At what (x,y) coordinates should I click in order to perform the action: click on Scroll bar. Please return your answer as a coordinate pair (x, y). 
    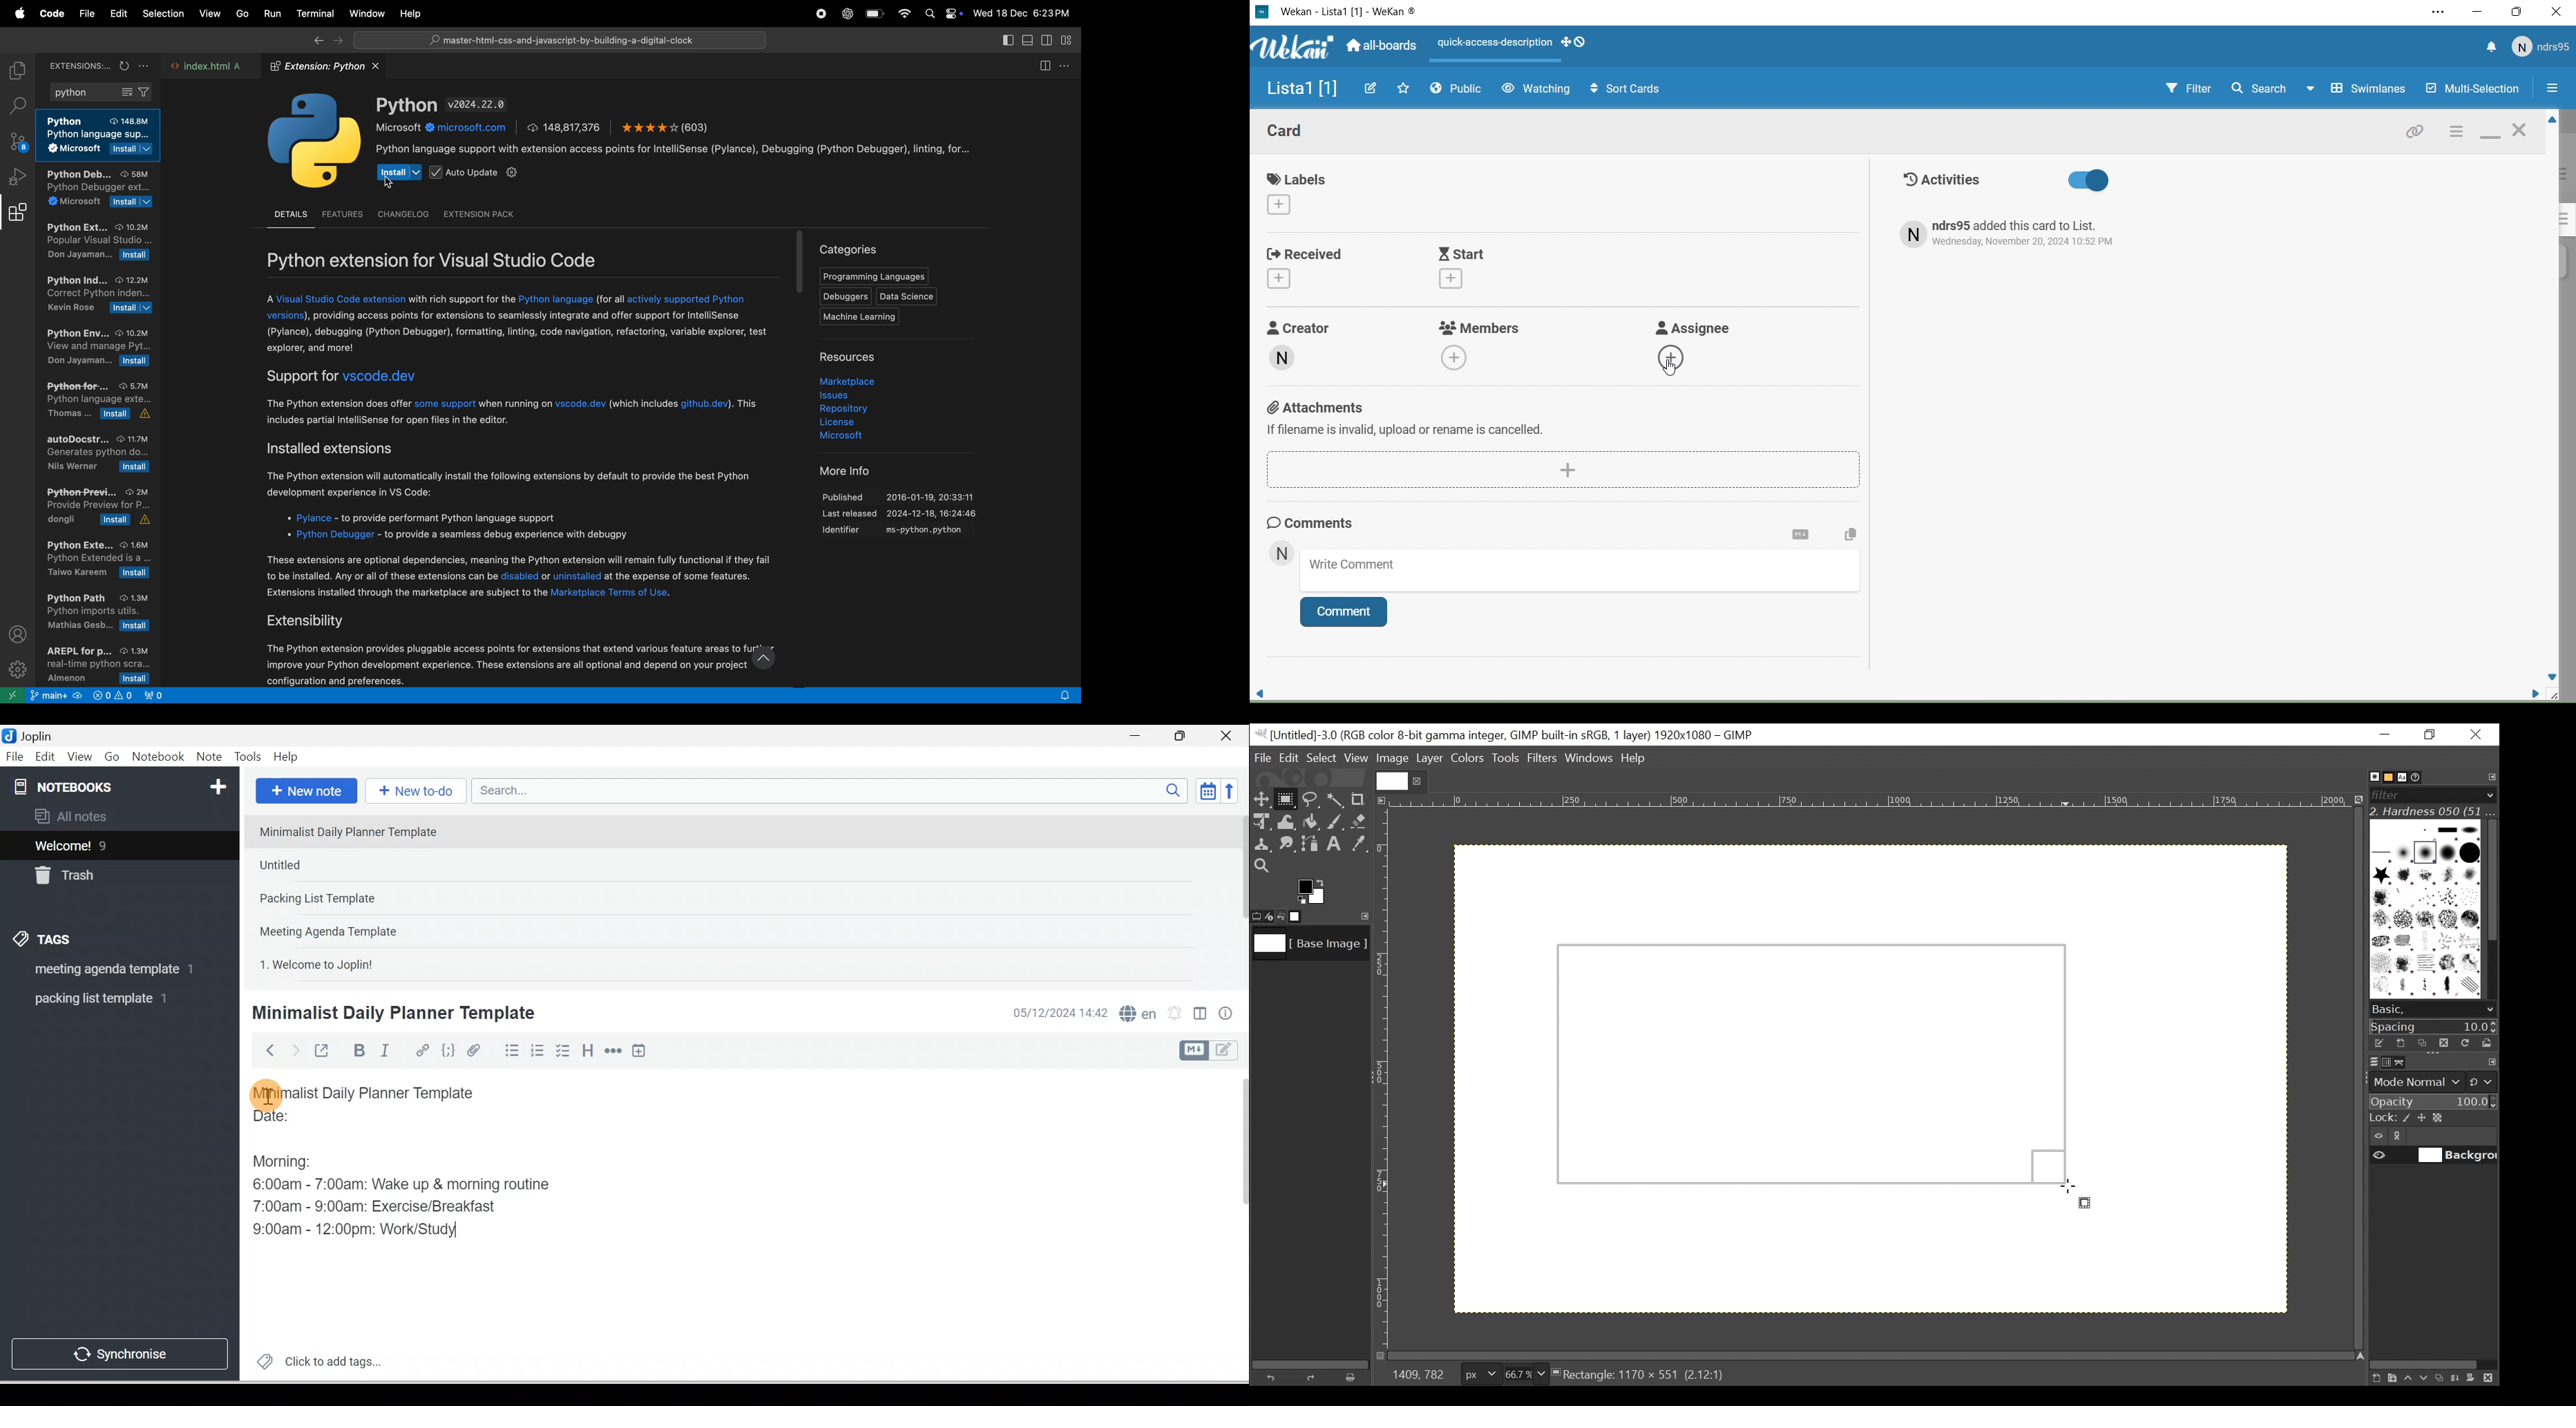
    Looking at the image, I should click on (1236, 1226).